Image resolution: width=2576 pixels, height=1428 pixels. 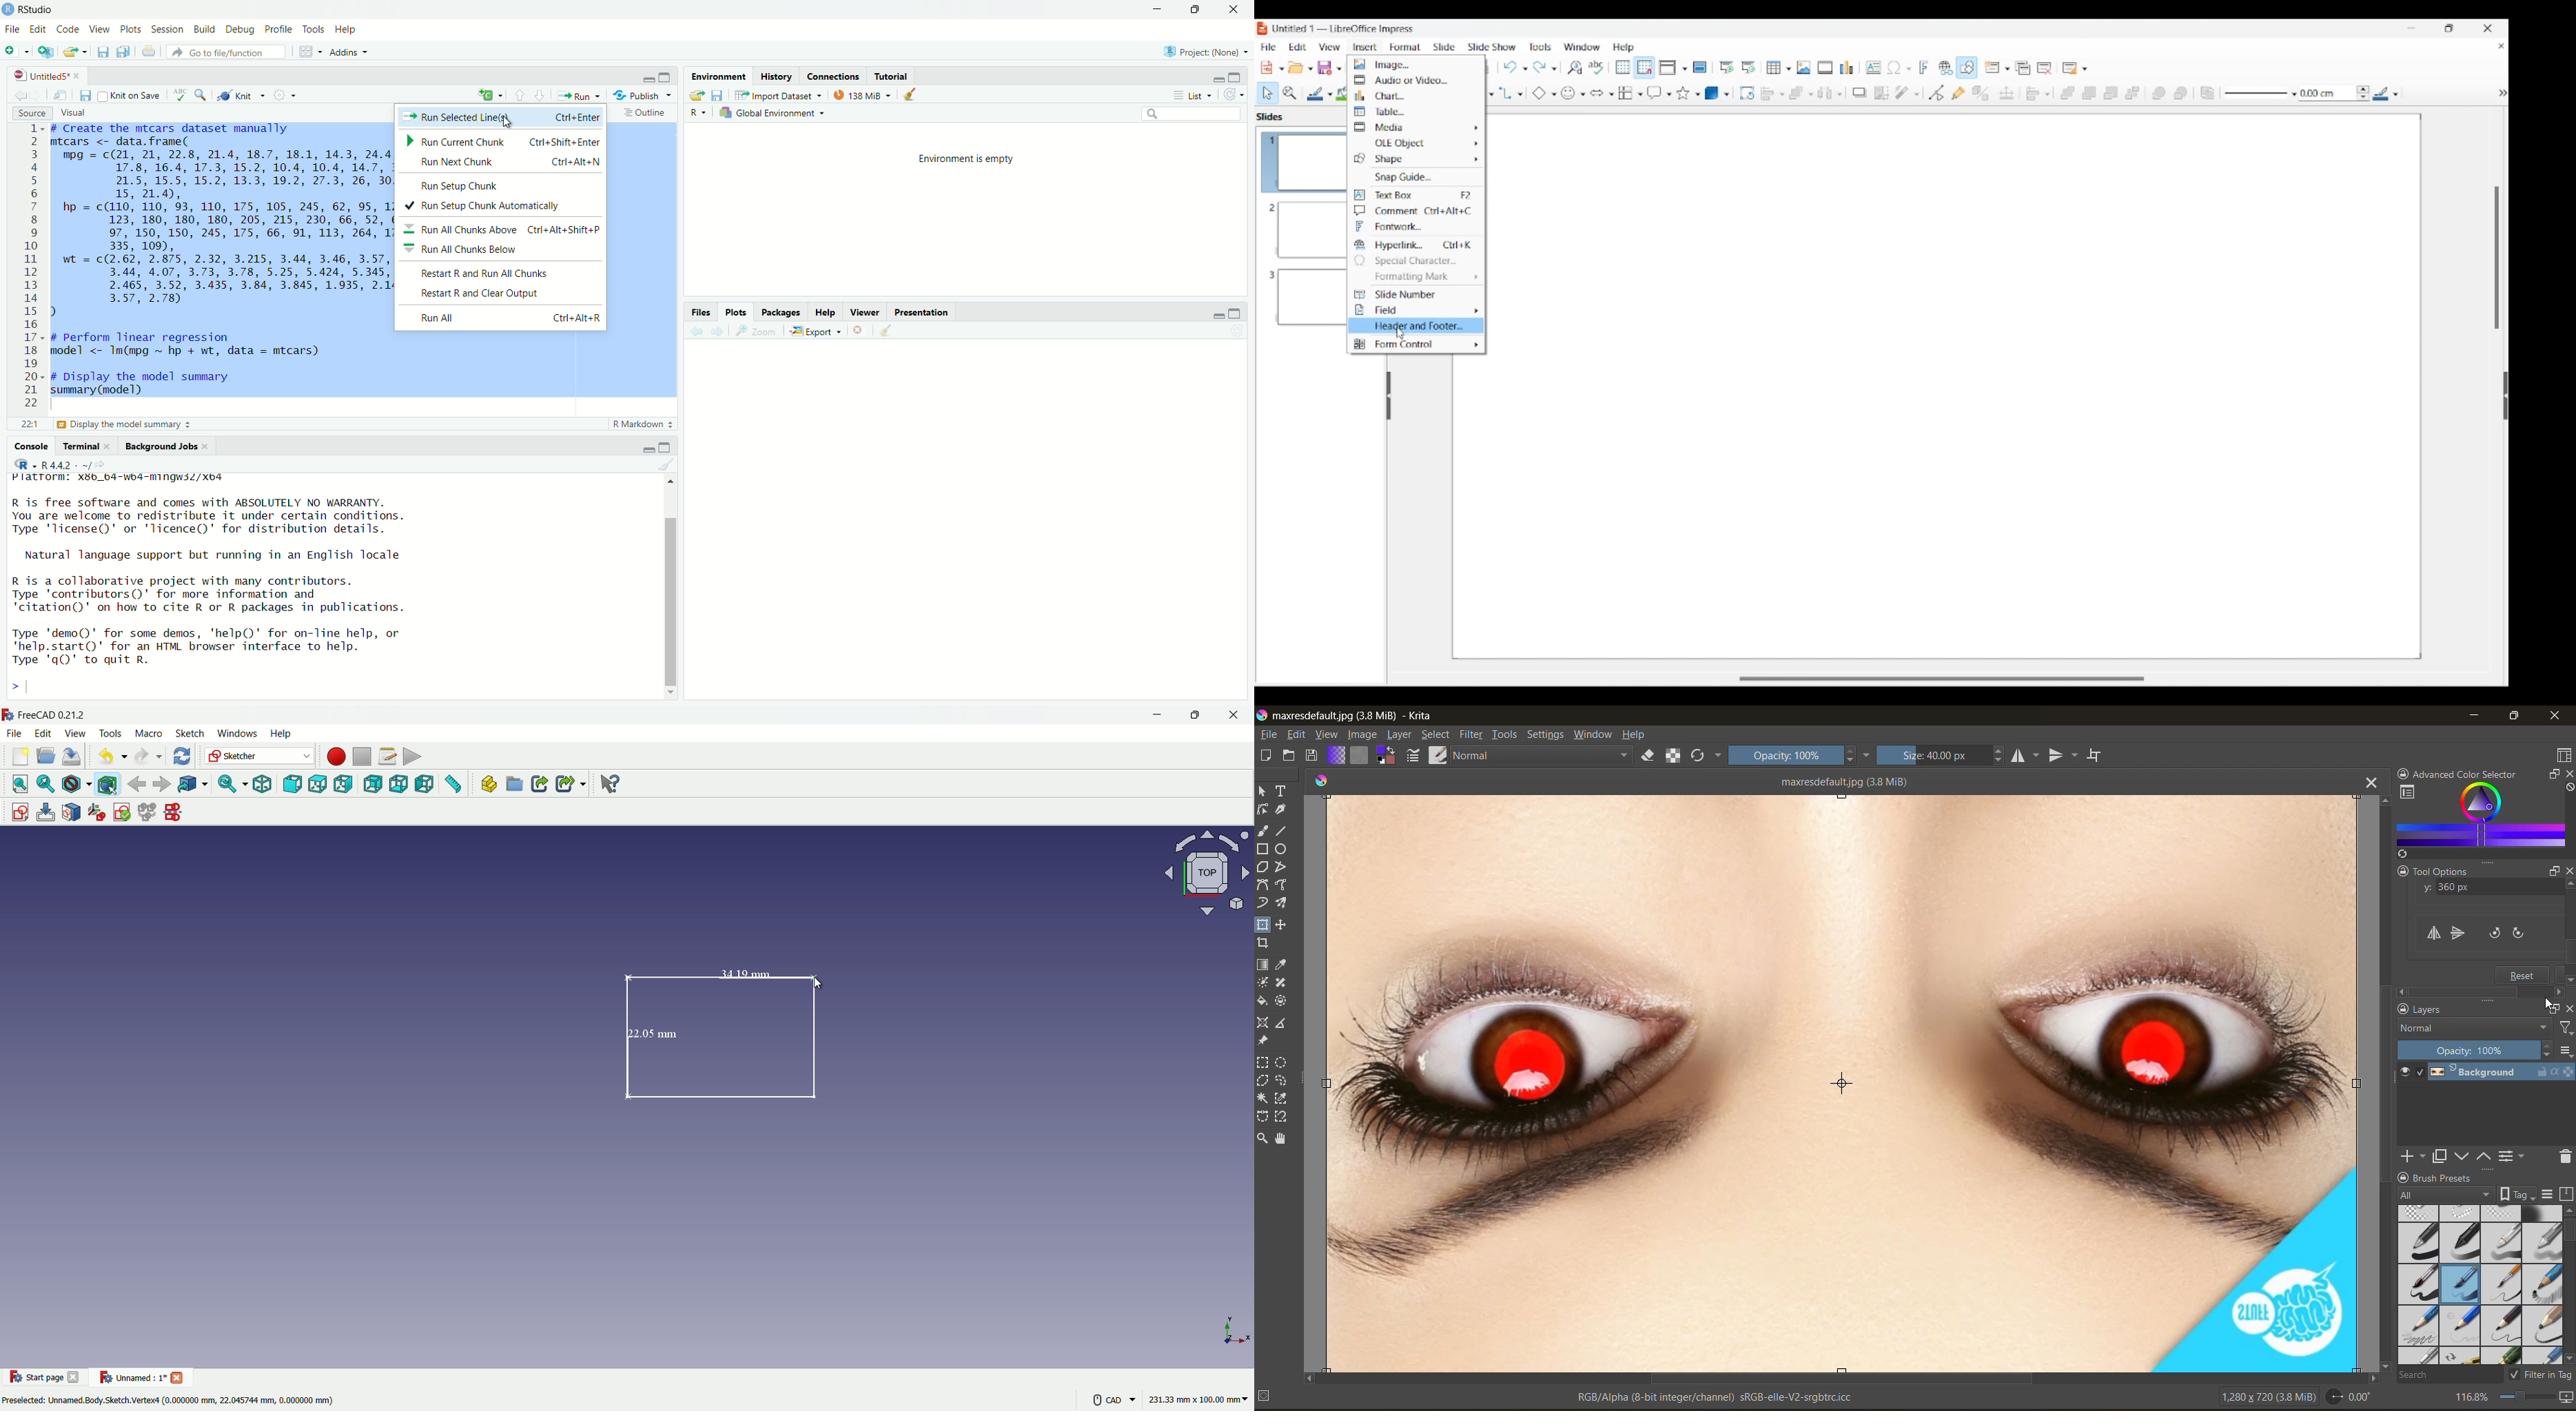 I want to click on fit all, so click(x=17, y=784).